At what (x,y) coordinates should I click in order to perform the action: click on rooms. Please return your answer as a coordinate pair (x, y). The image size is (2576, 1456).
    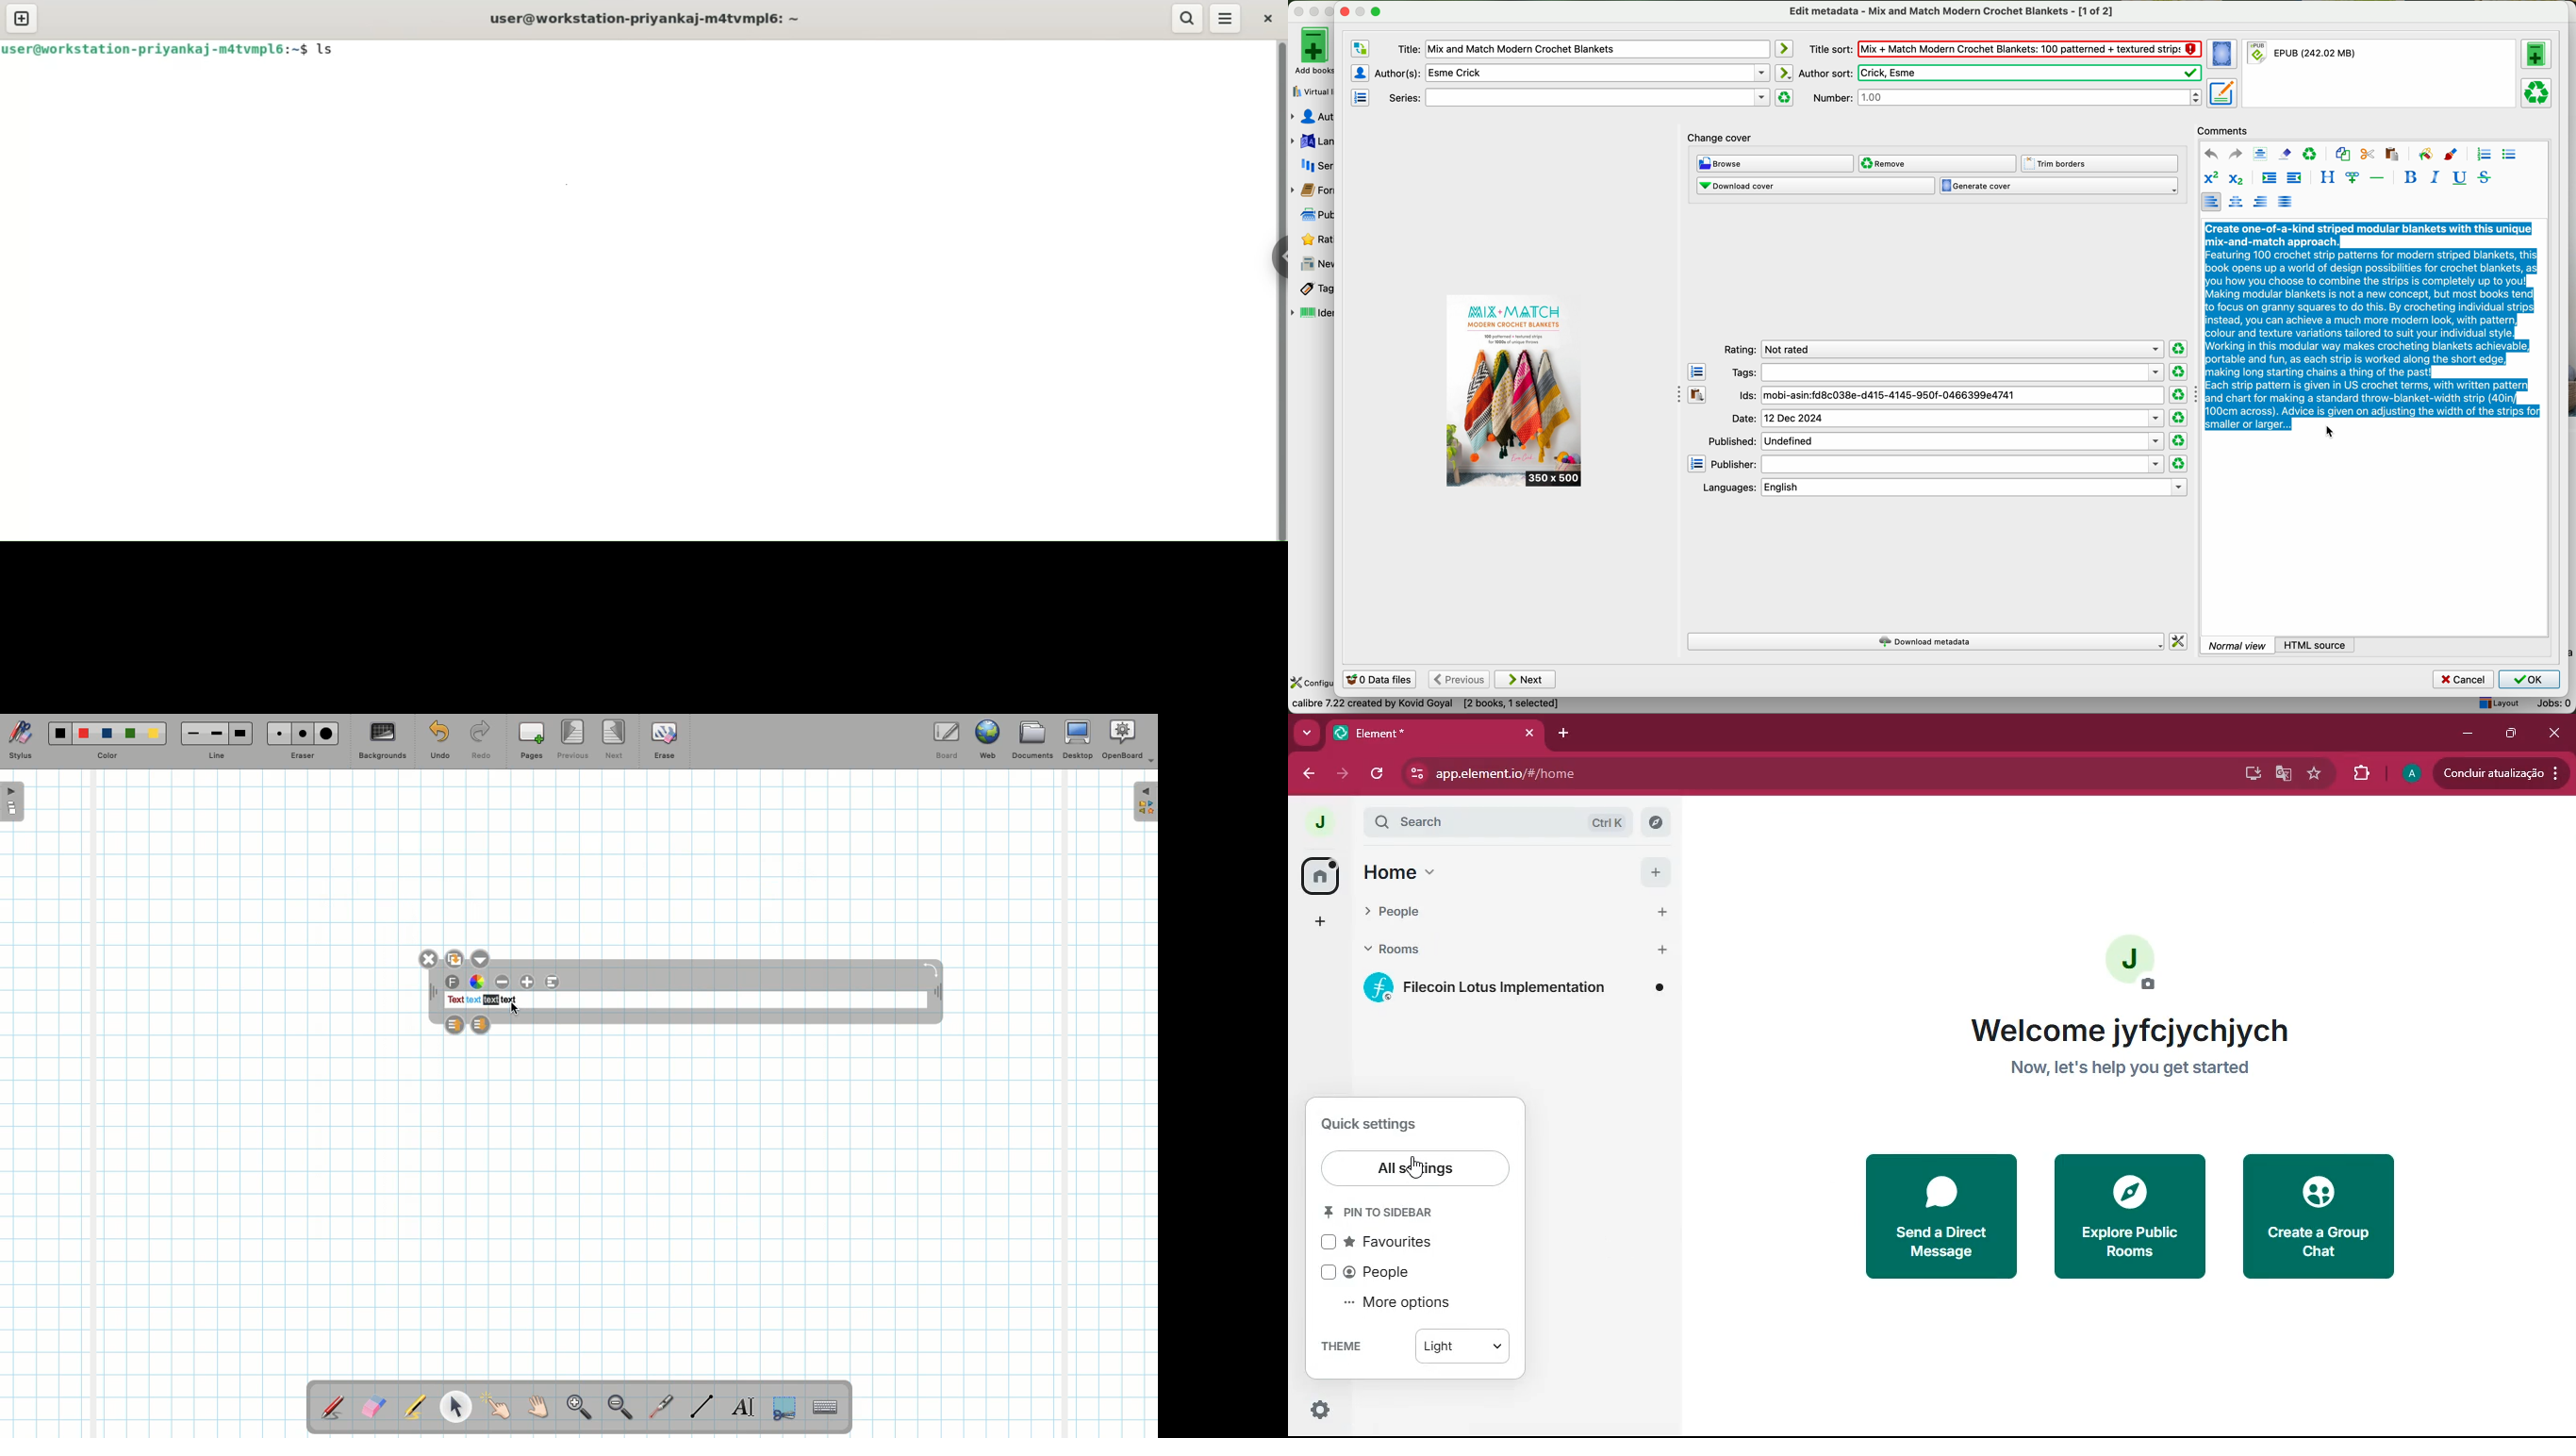
    Looking at the image, I should click on (1518, 950).